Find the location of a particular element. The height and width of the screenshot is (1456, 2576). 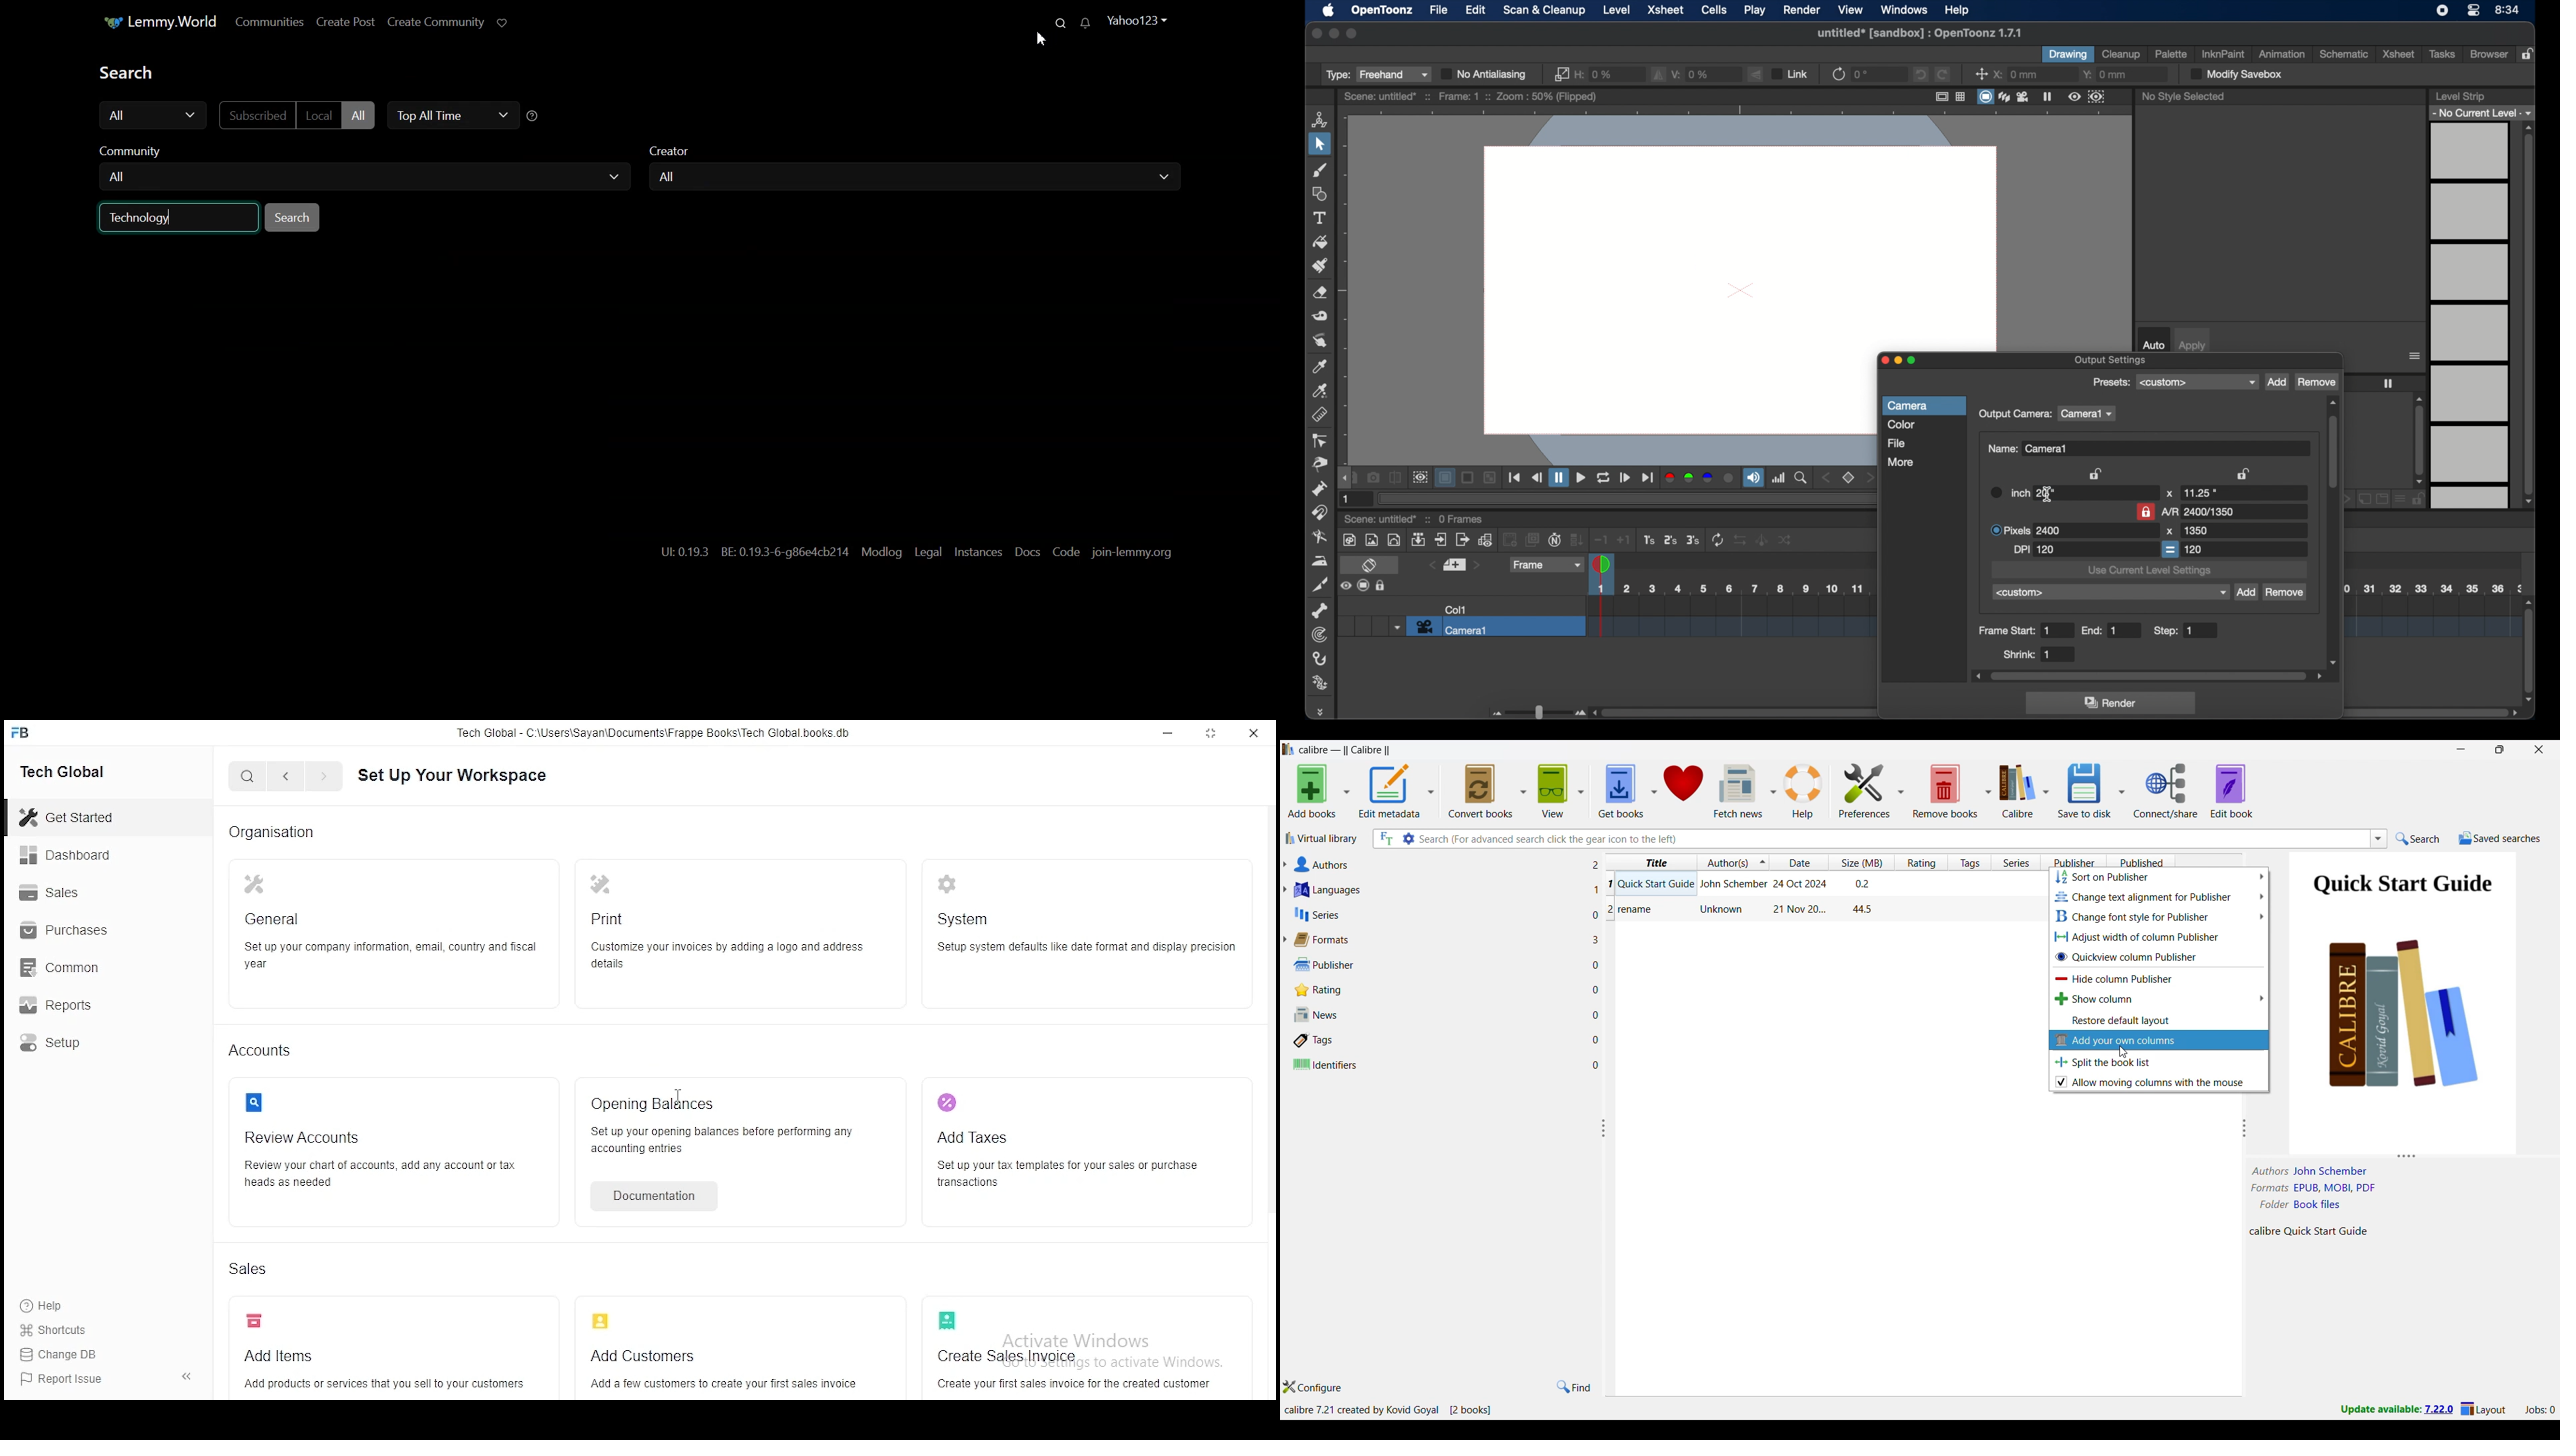

render is located at coordinates (2113, 703).